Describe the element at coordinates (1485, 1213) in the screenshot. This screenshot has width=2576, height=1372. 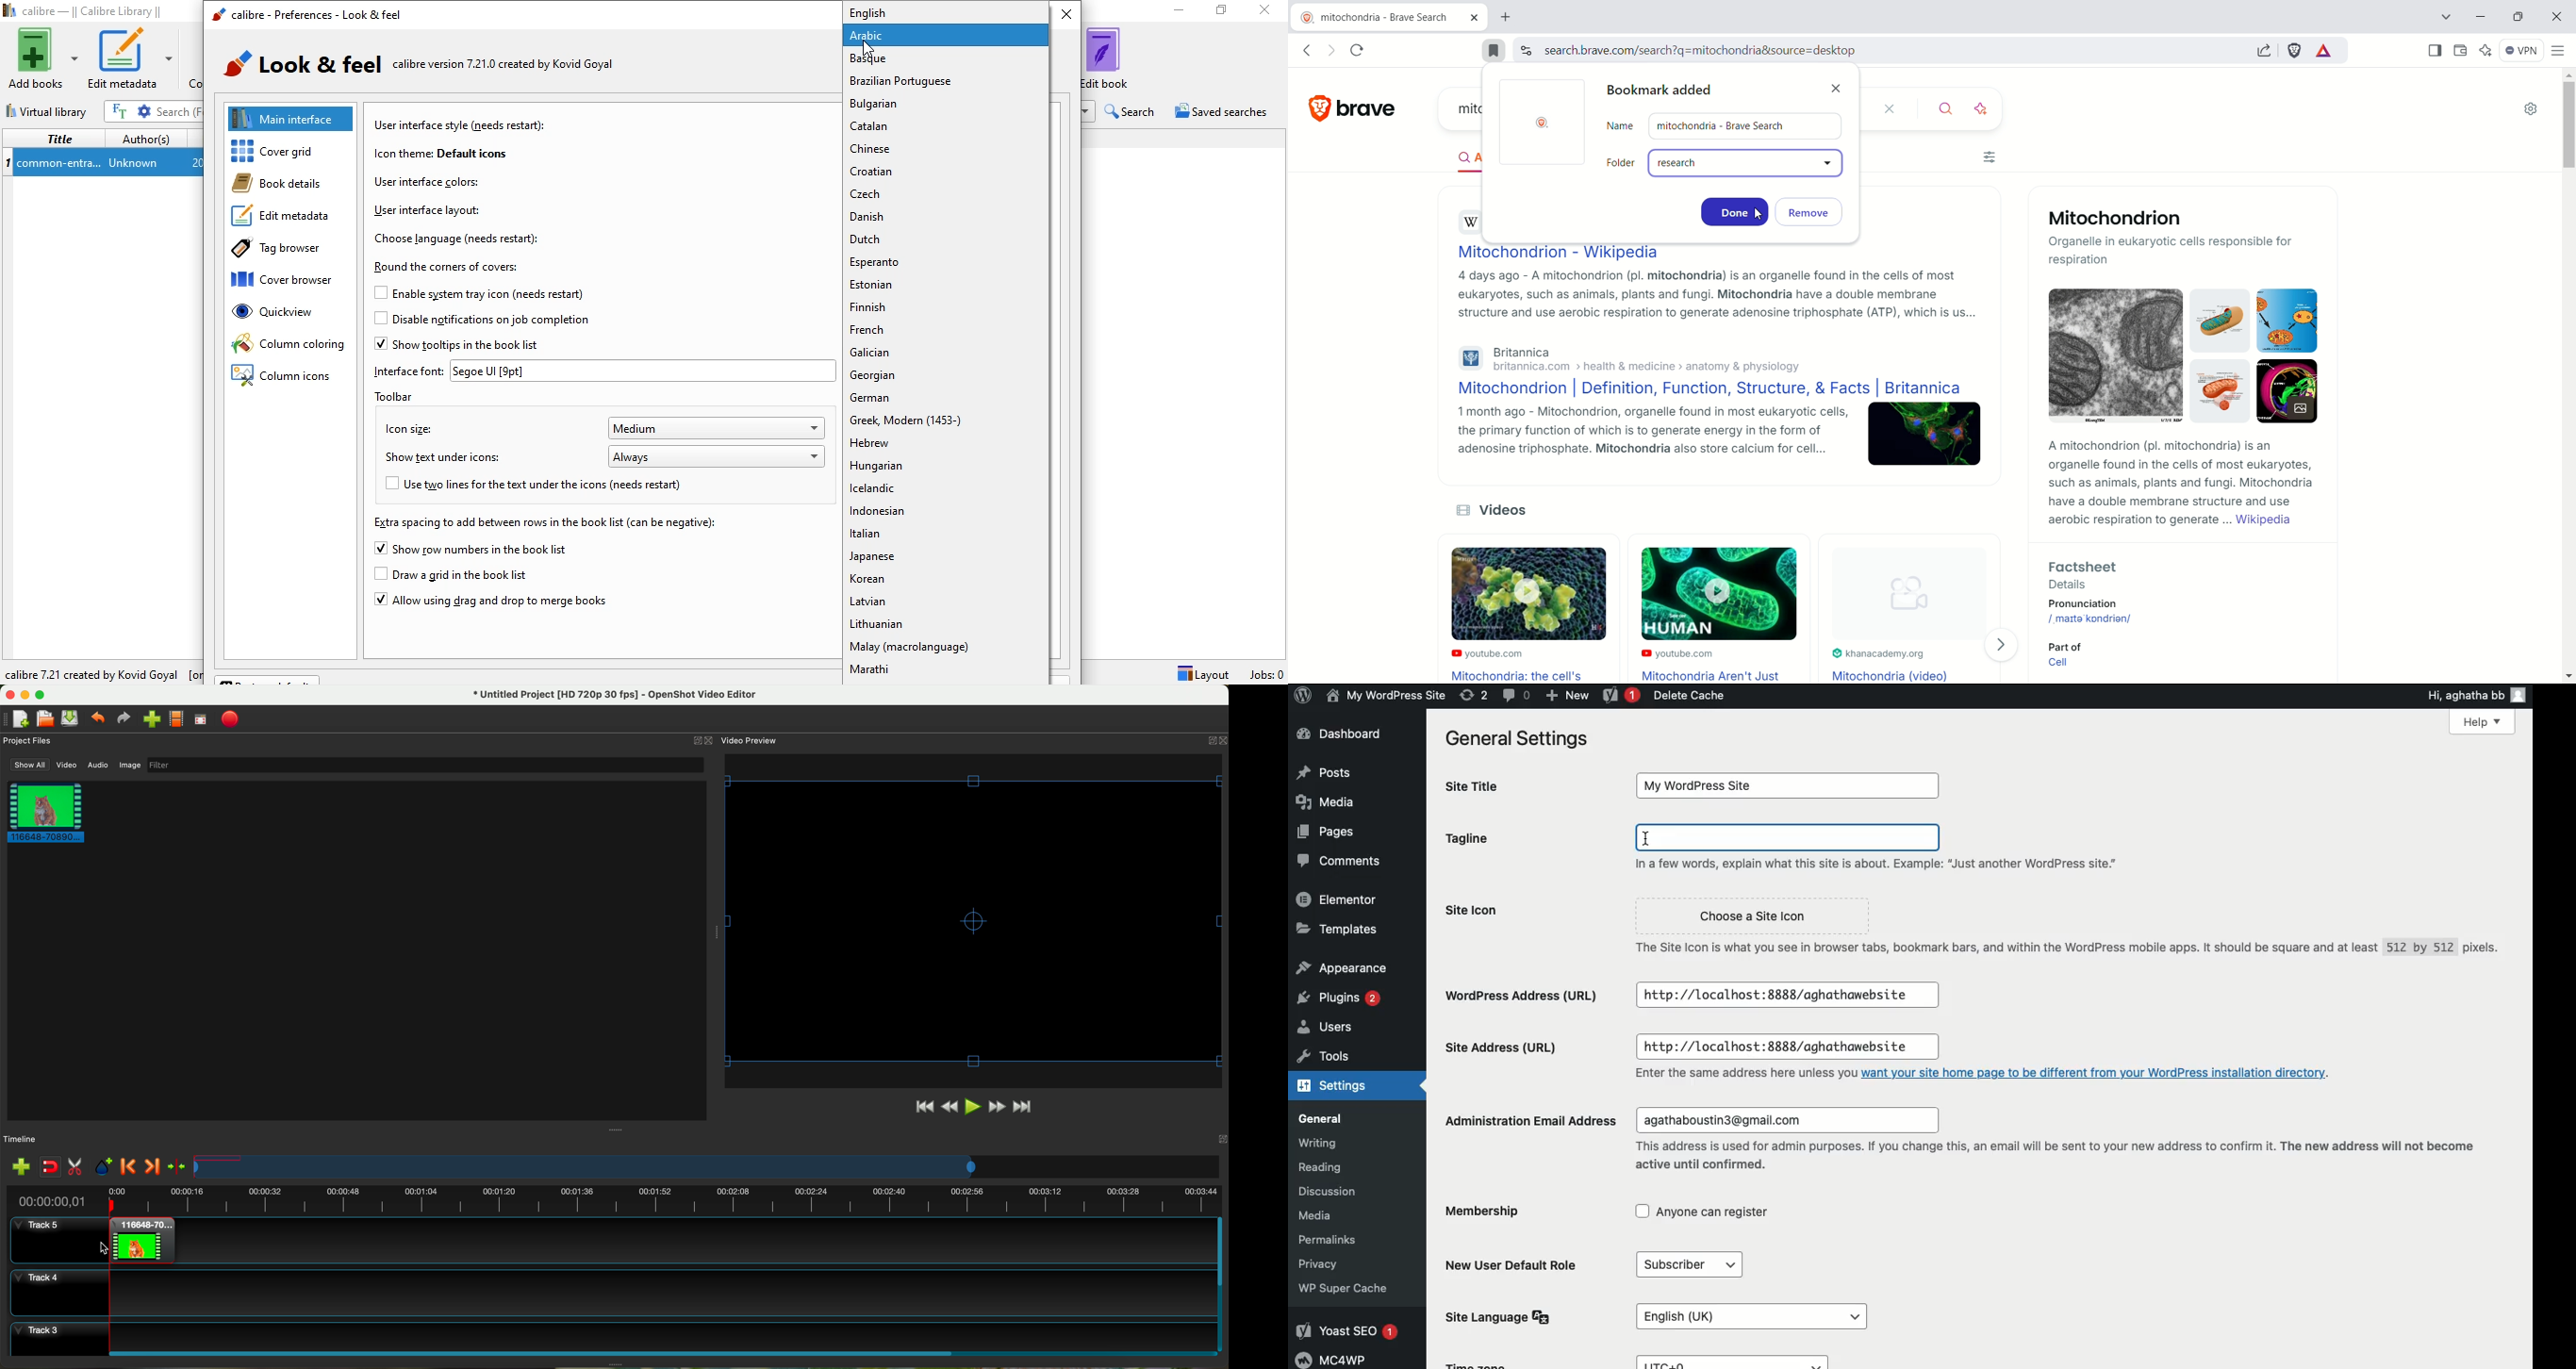
I see `Membership` at that location.